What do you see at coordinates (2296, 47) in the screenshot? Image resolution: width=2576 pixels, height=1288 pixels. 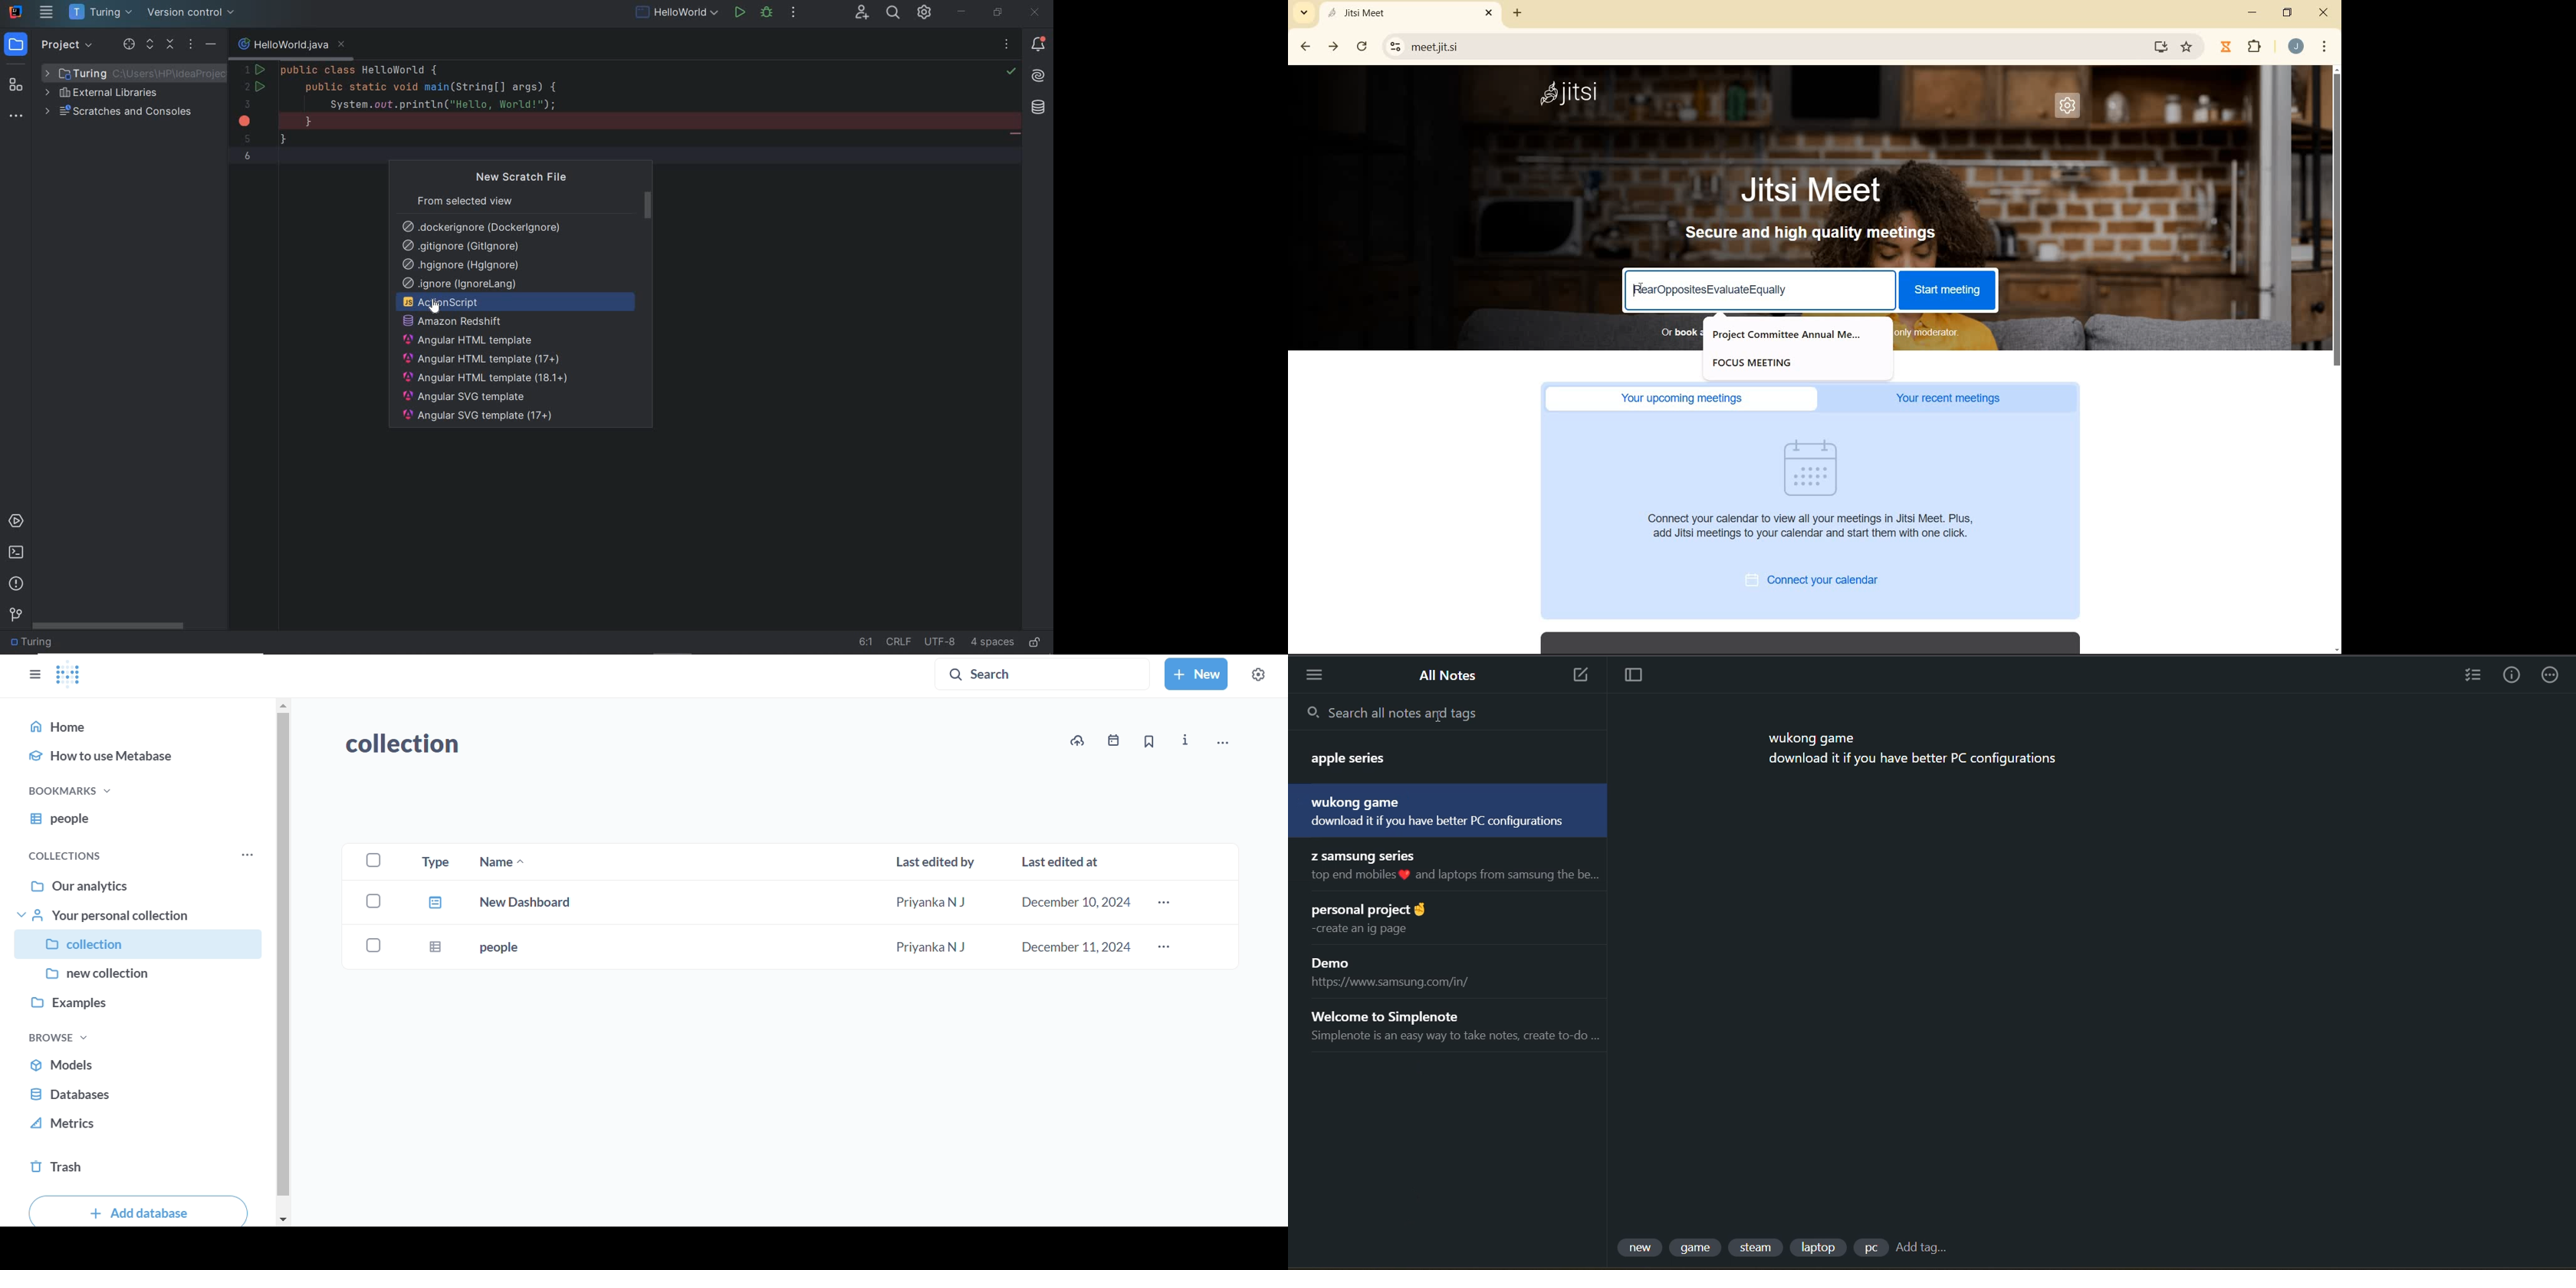 I see `ACCOUNT` at bounding box center [2296, 47].